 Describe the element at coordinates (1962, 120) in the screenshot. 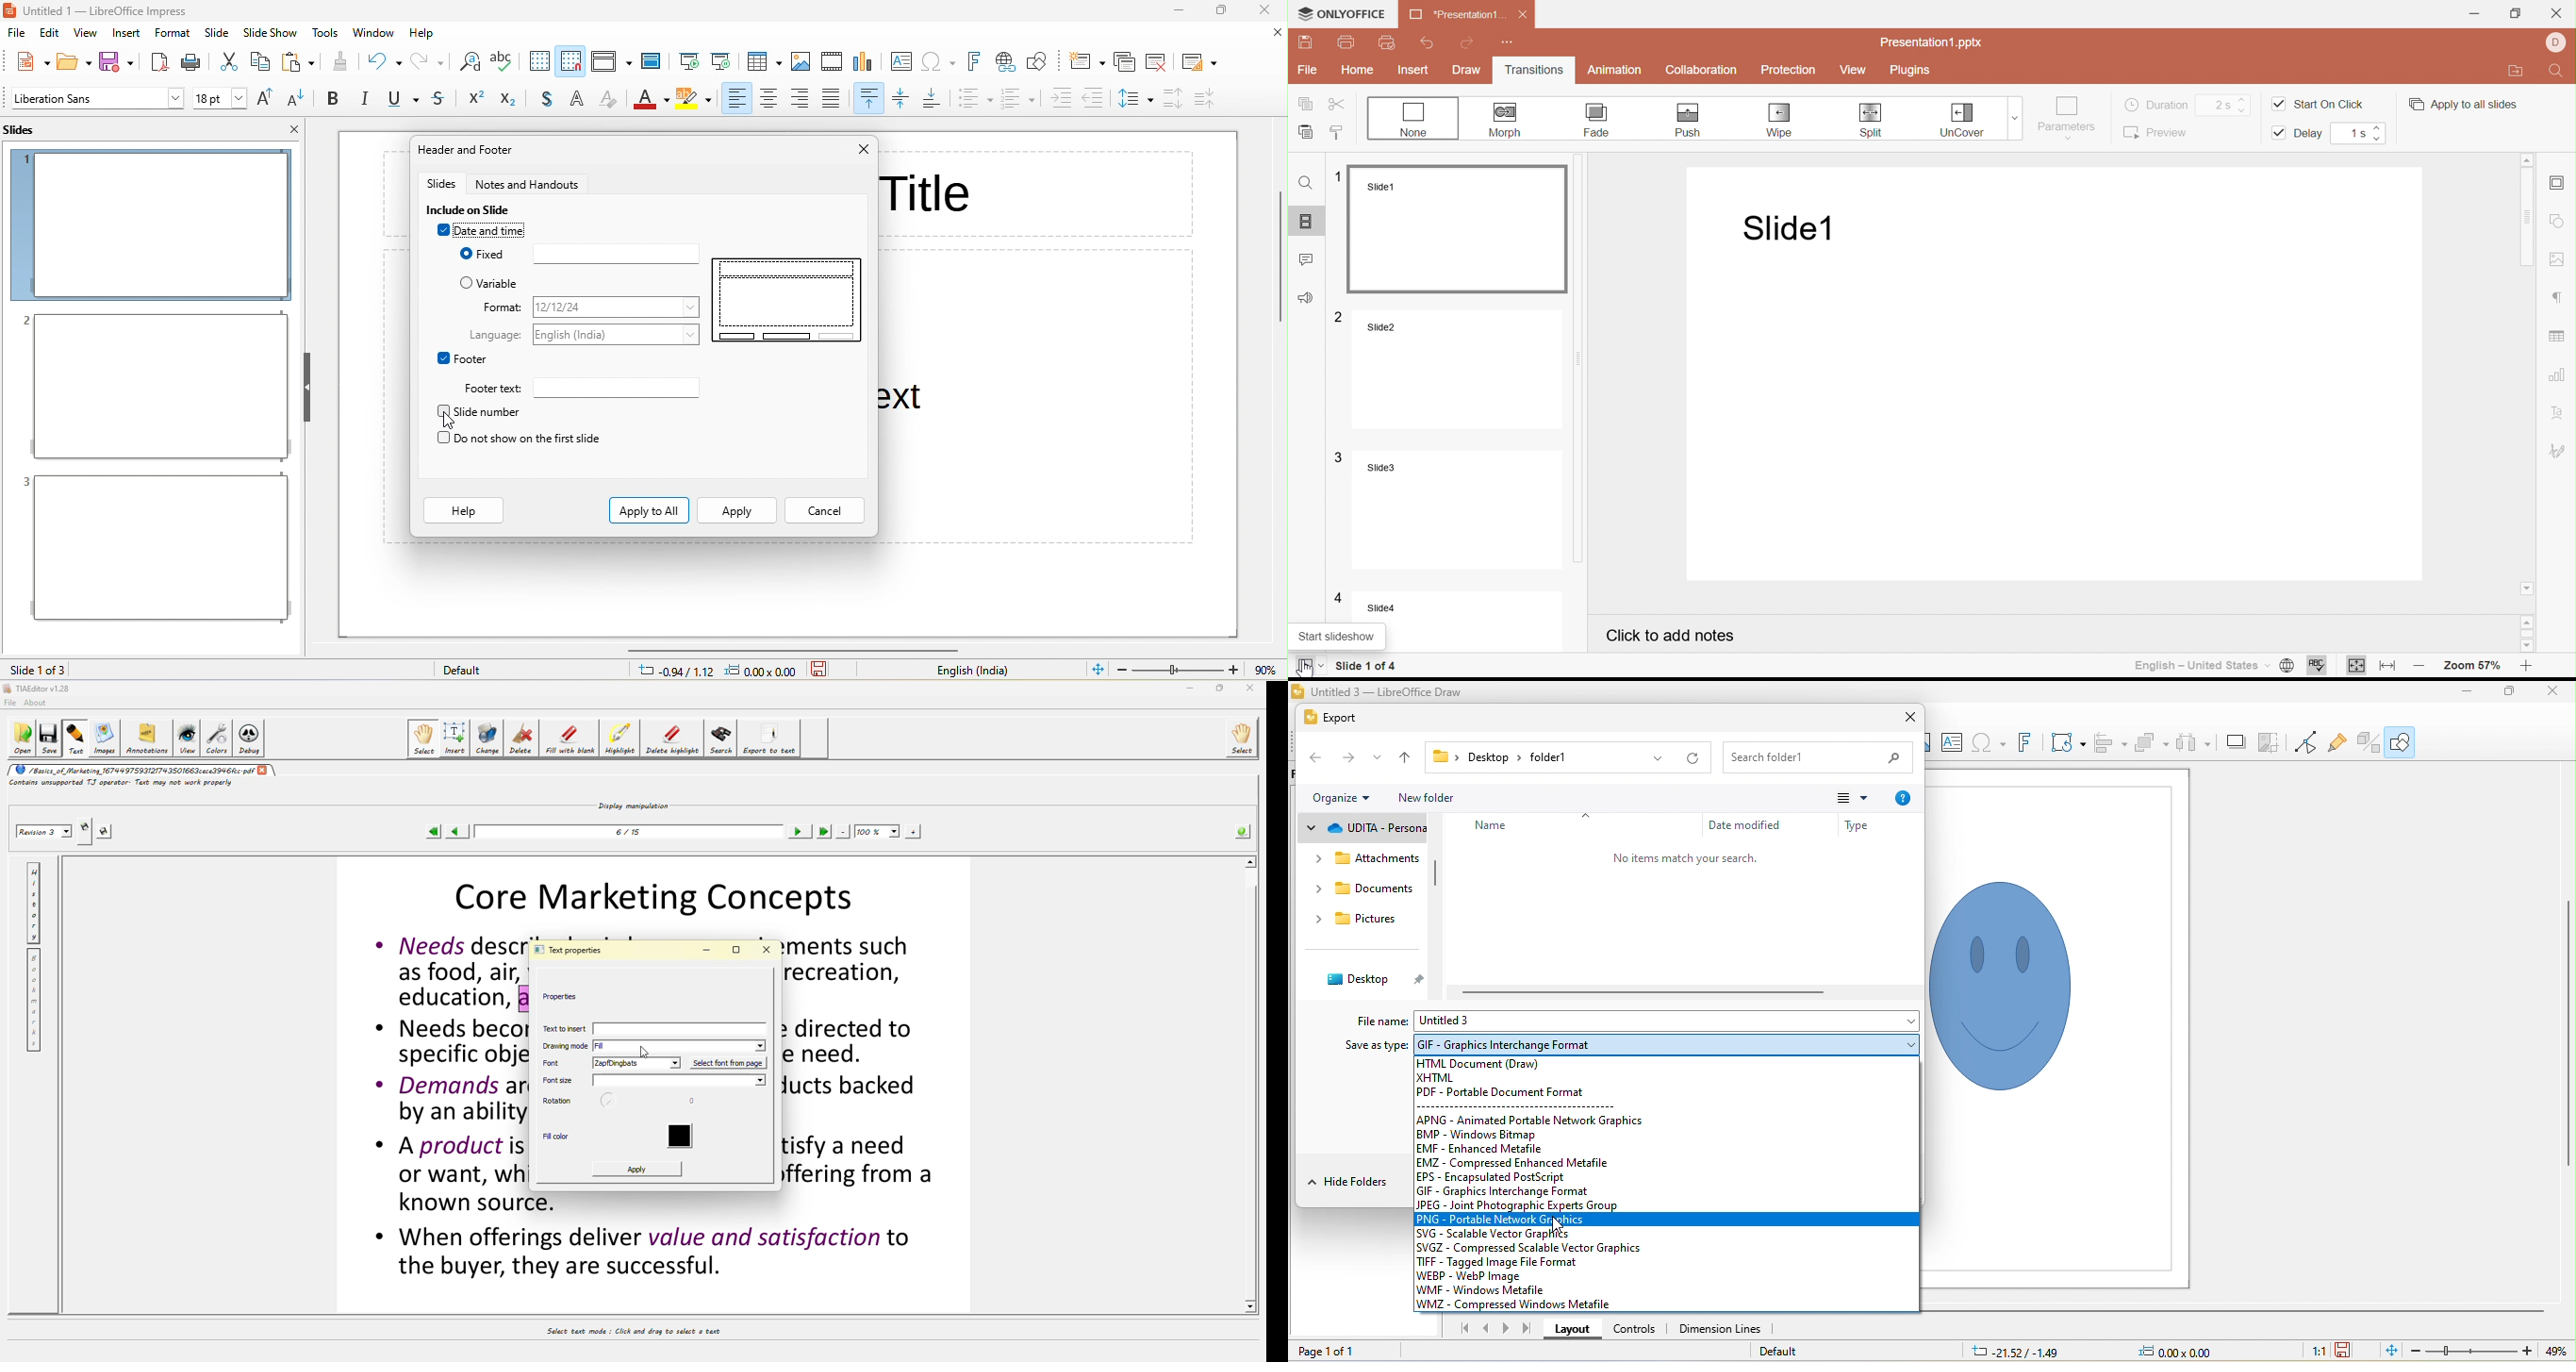

I see `Un-Cover` at that location.